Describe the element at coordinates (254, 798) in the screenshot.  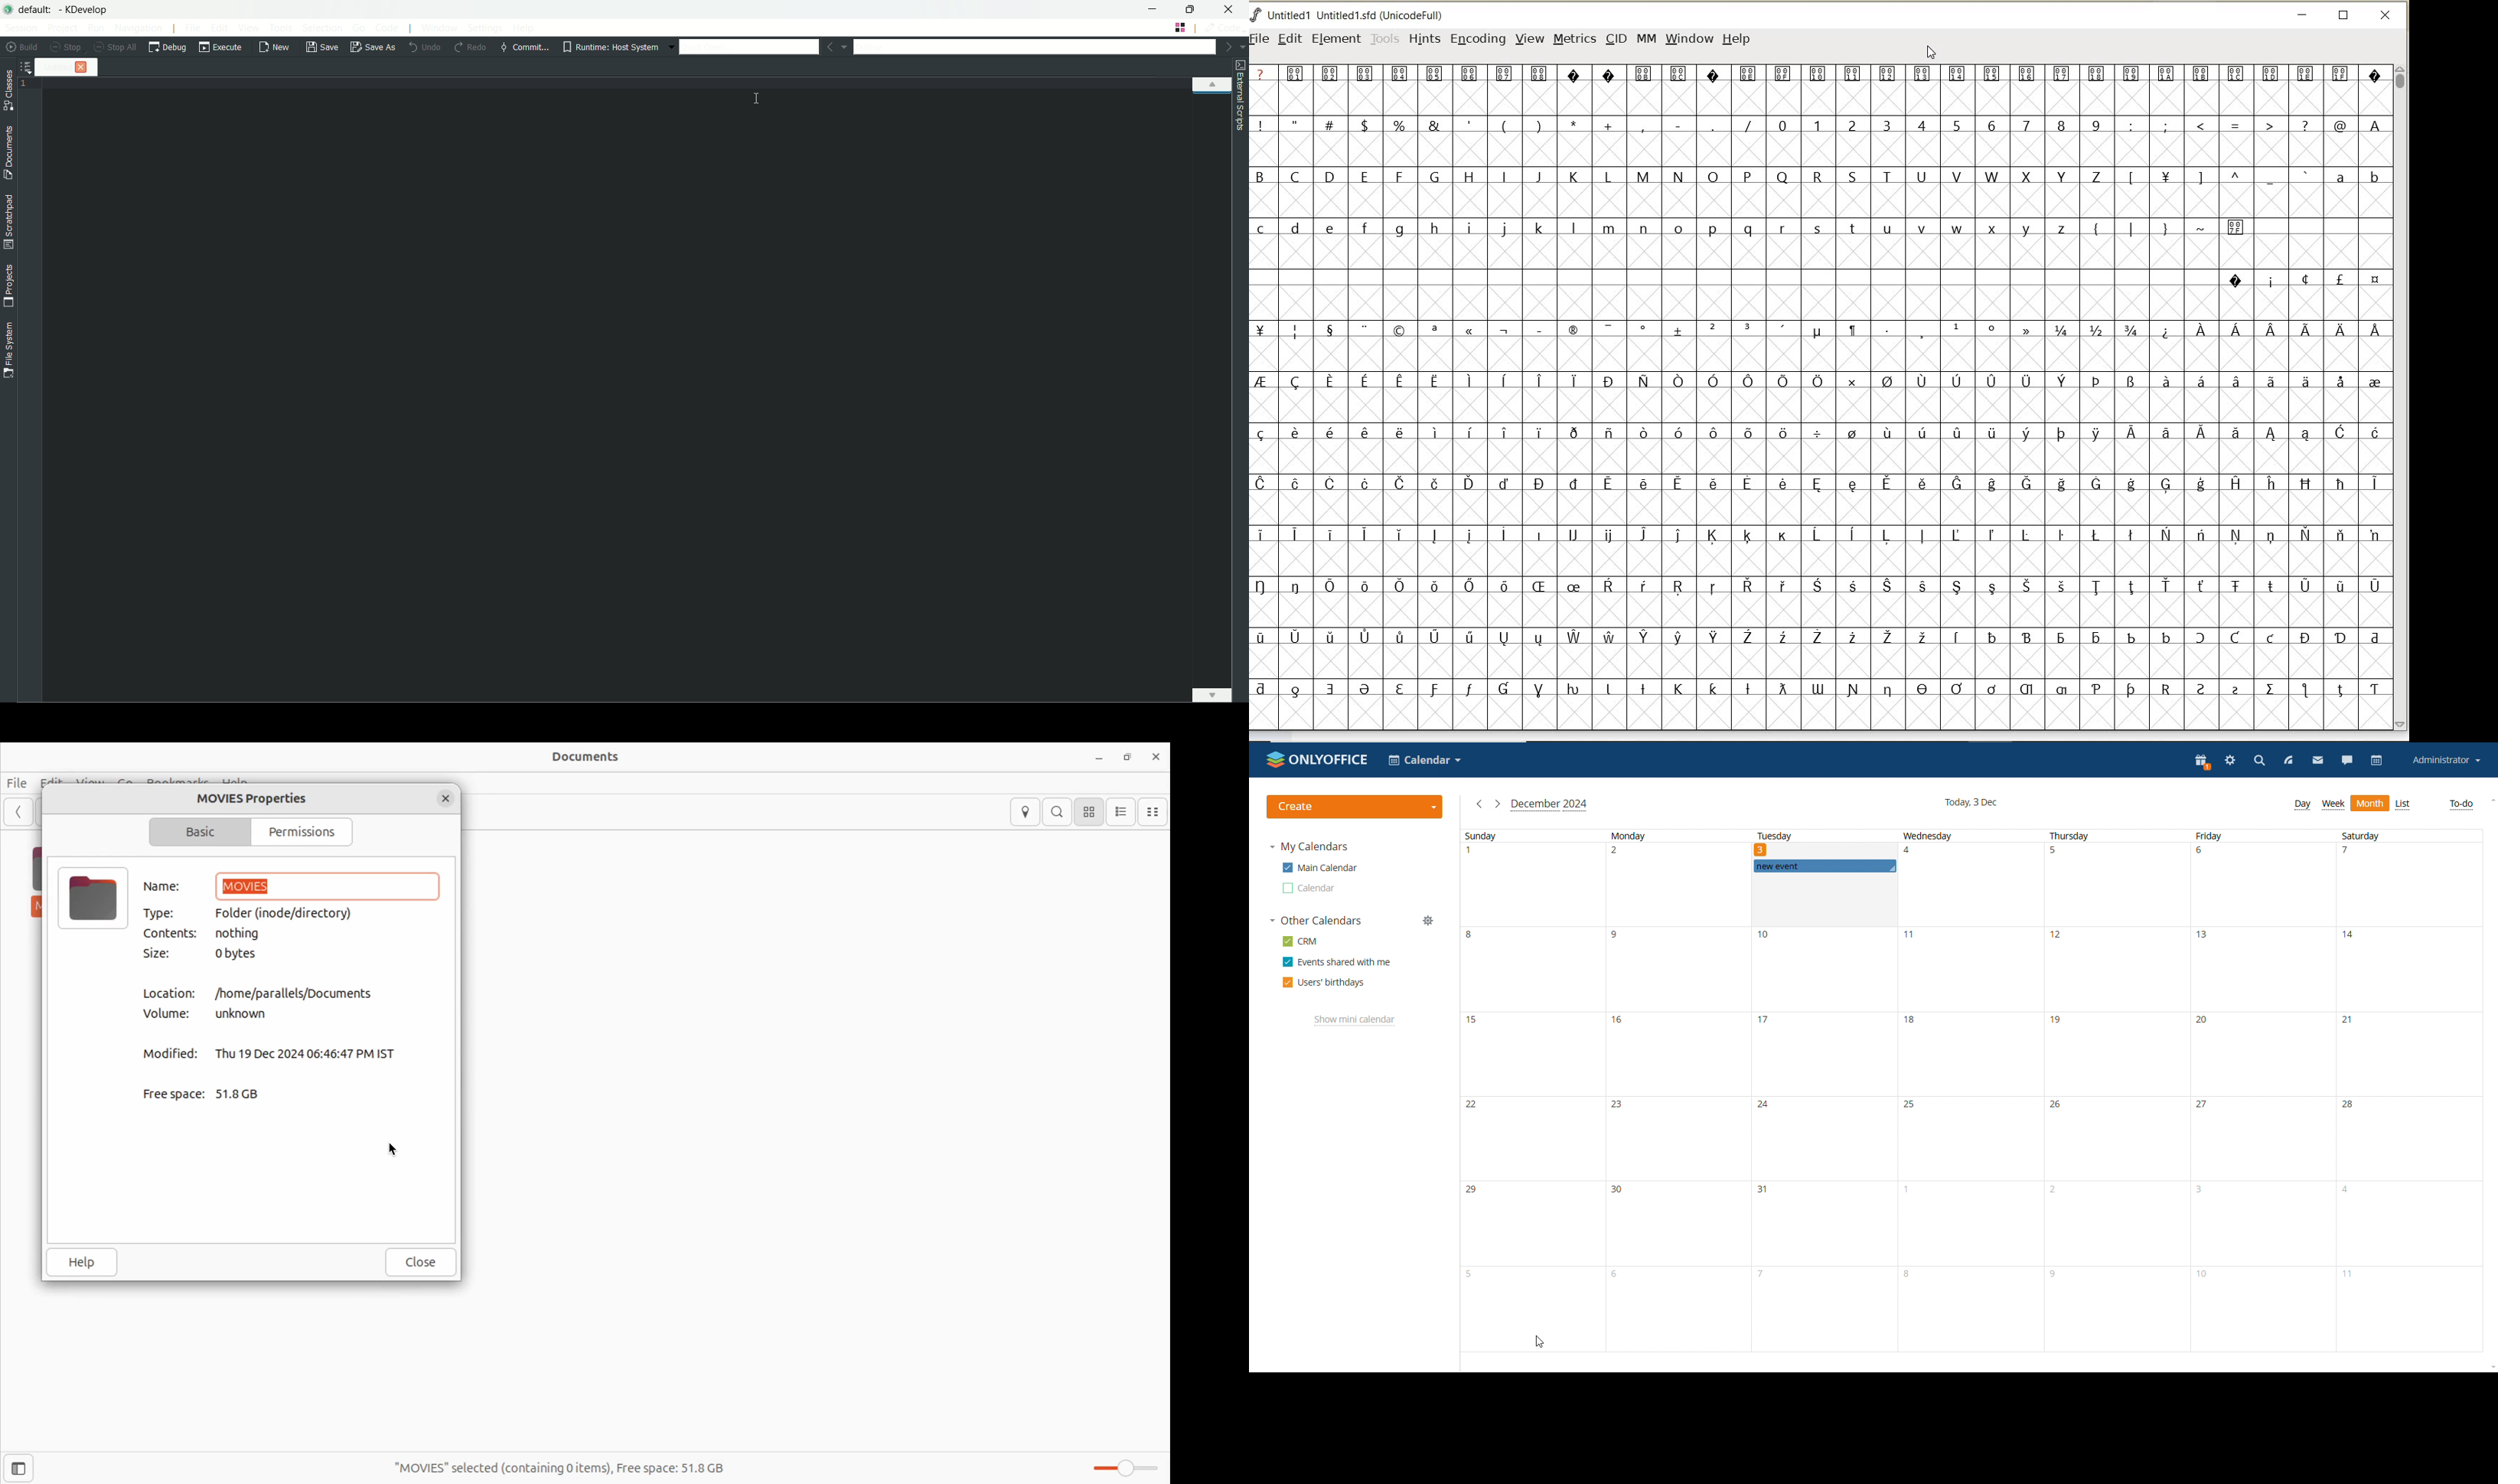
I see `movies properties` at that location.